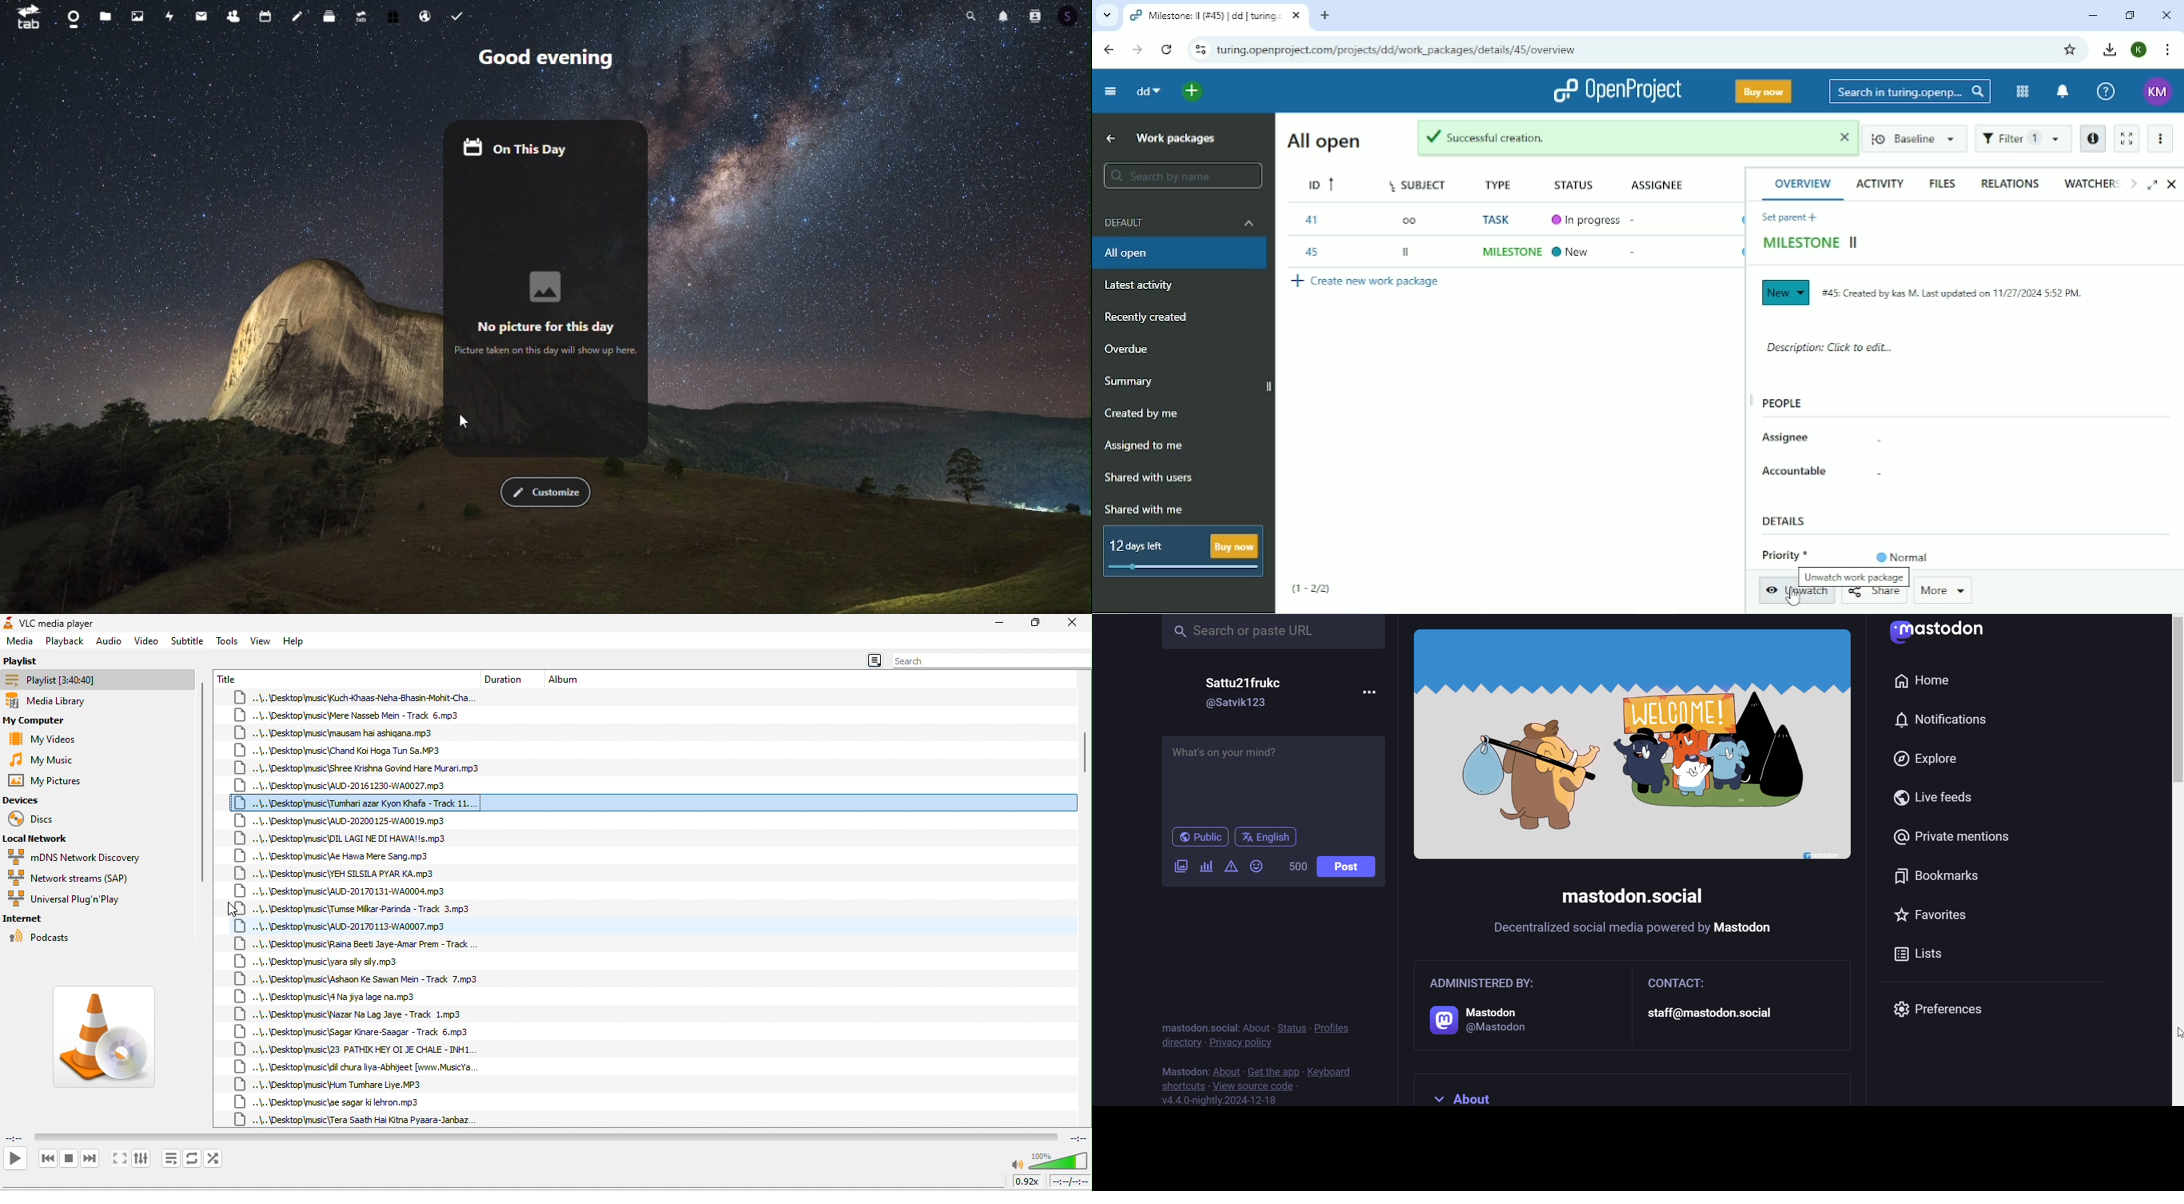  Describe the element at coordinates (359, 767) in the screenshot. I see `+\..\Desktop\music\Shree Krishna Govind Hare Murari.mp3.` at that location.